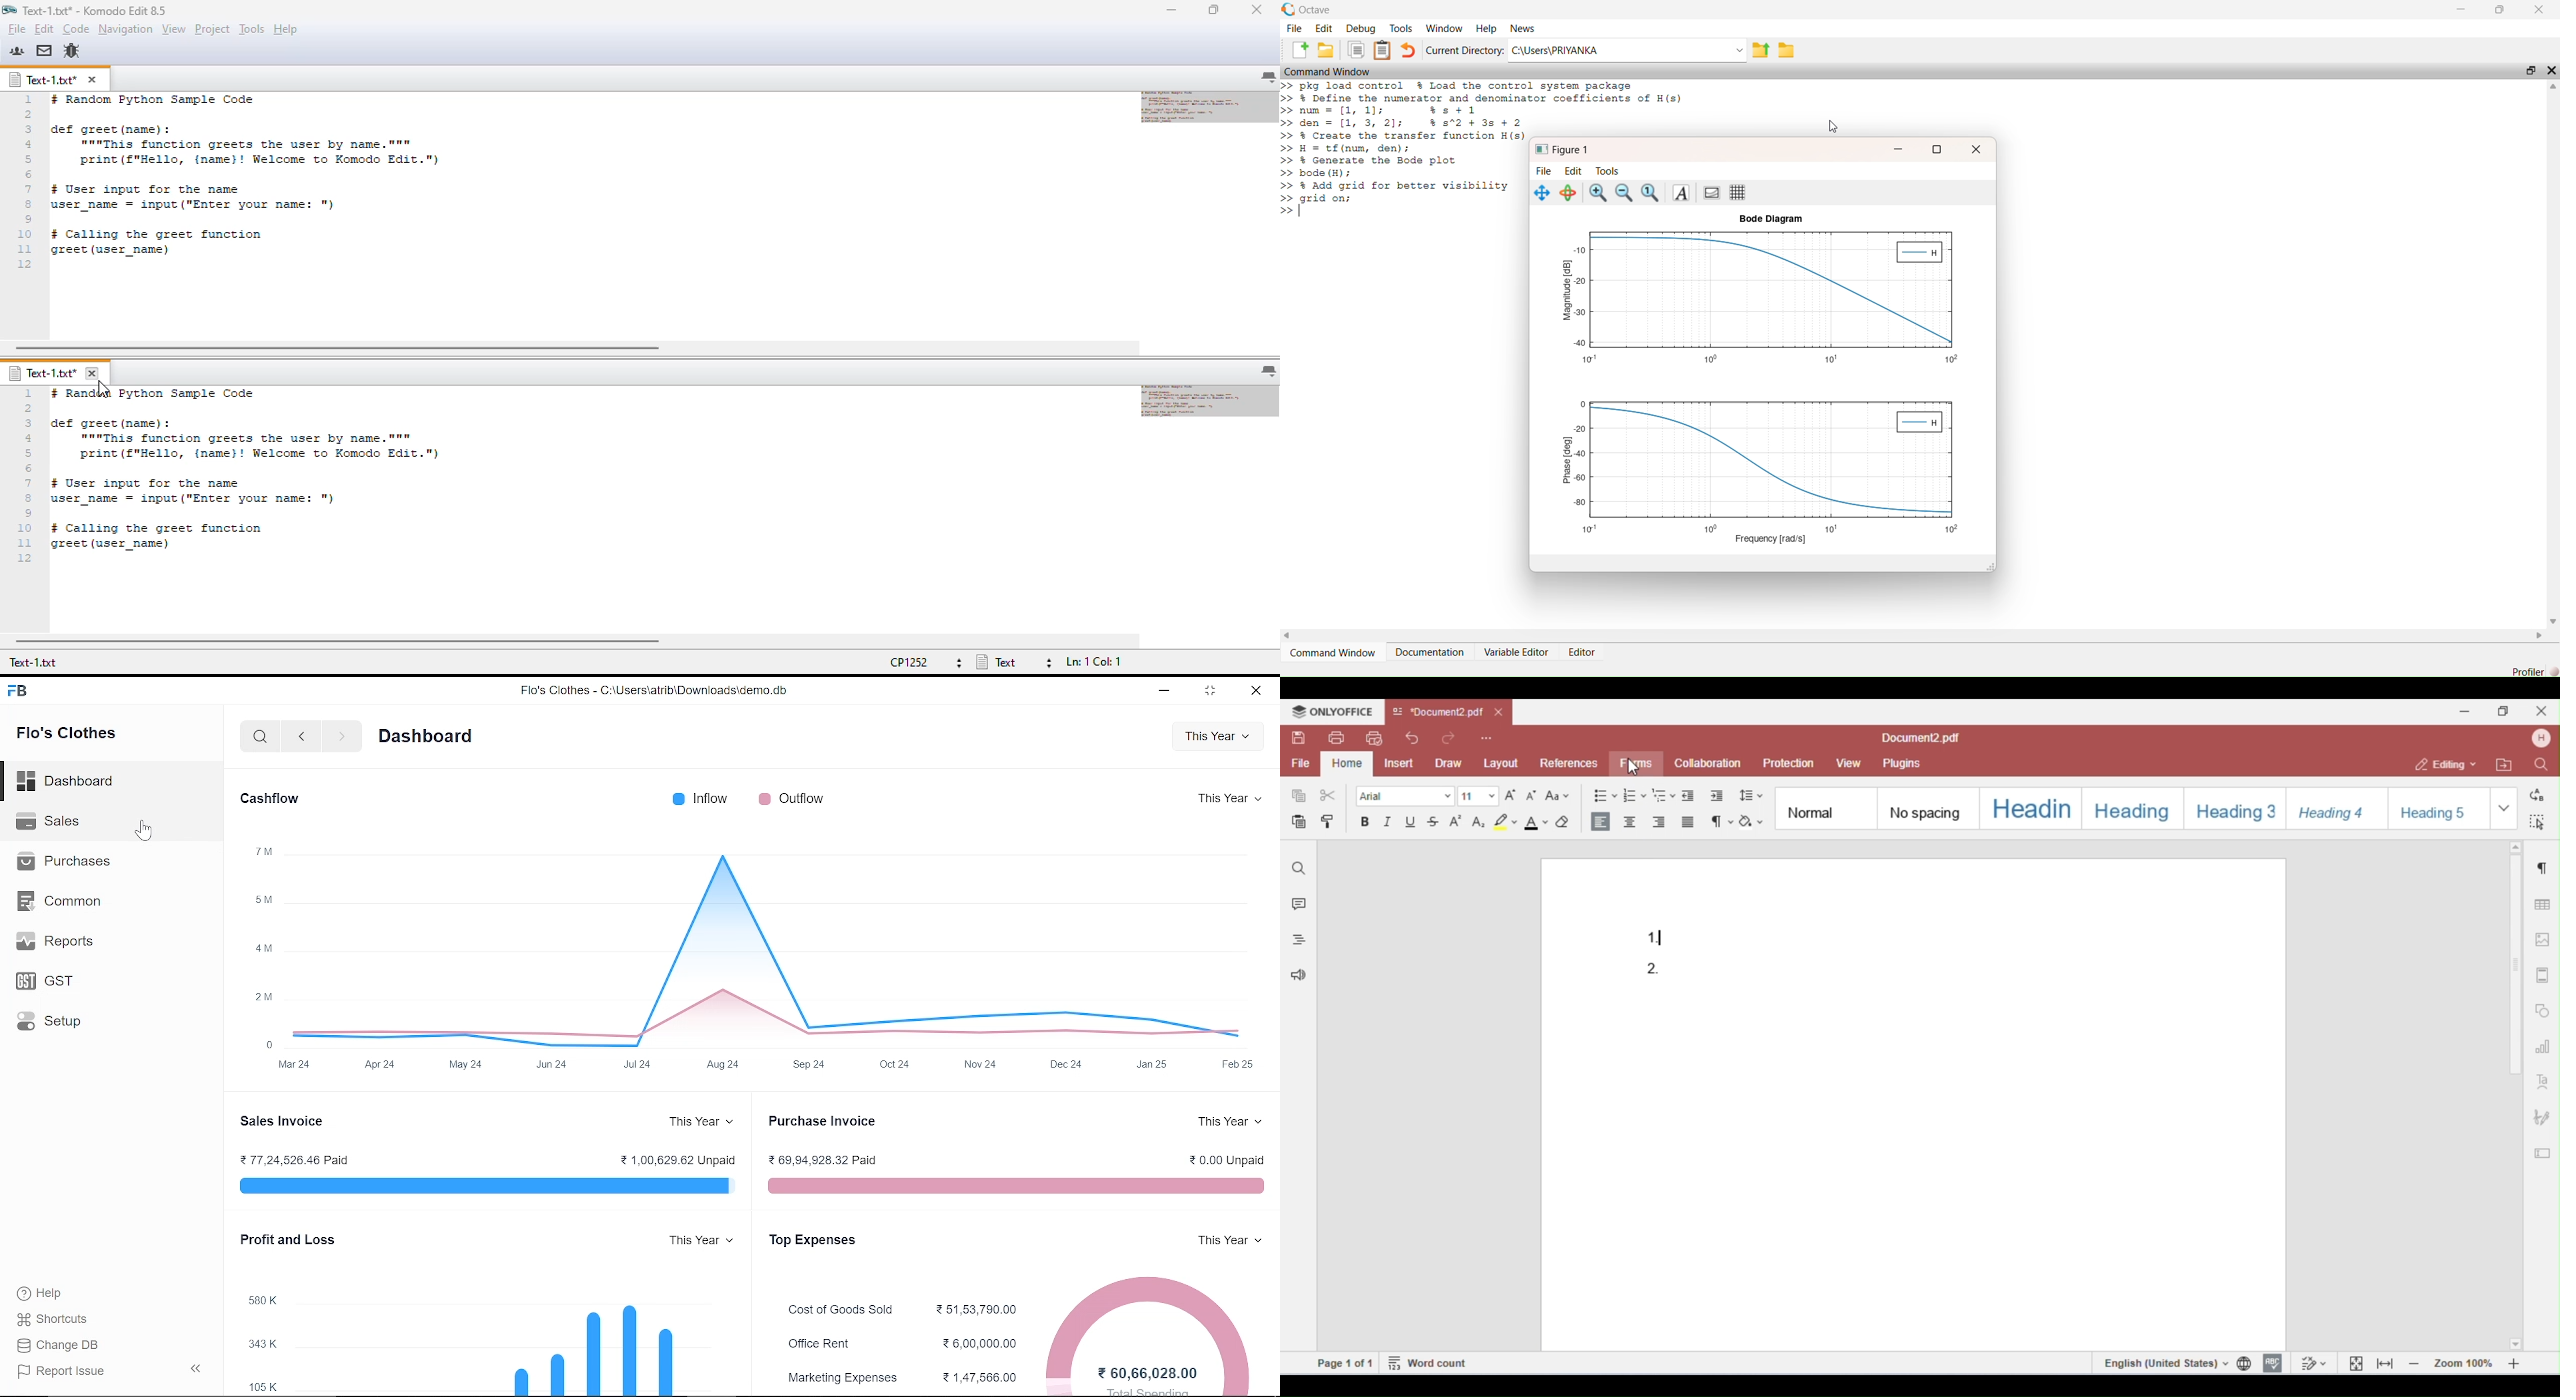 This screenshot has width=2576, height=1400. I want to click on previous, so click(302, 736).